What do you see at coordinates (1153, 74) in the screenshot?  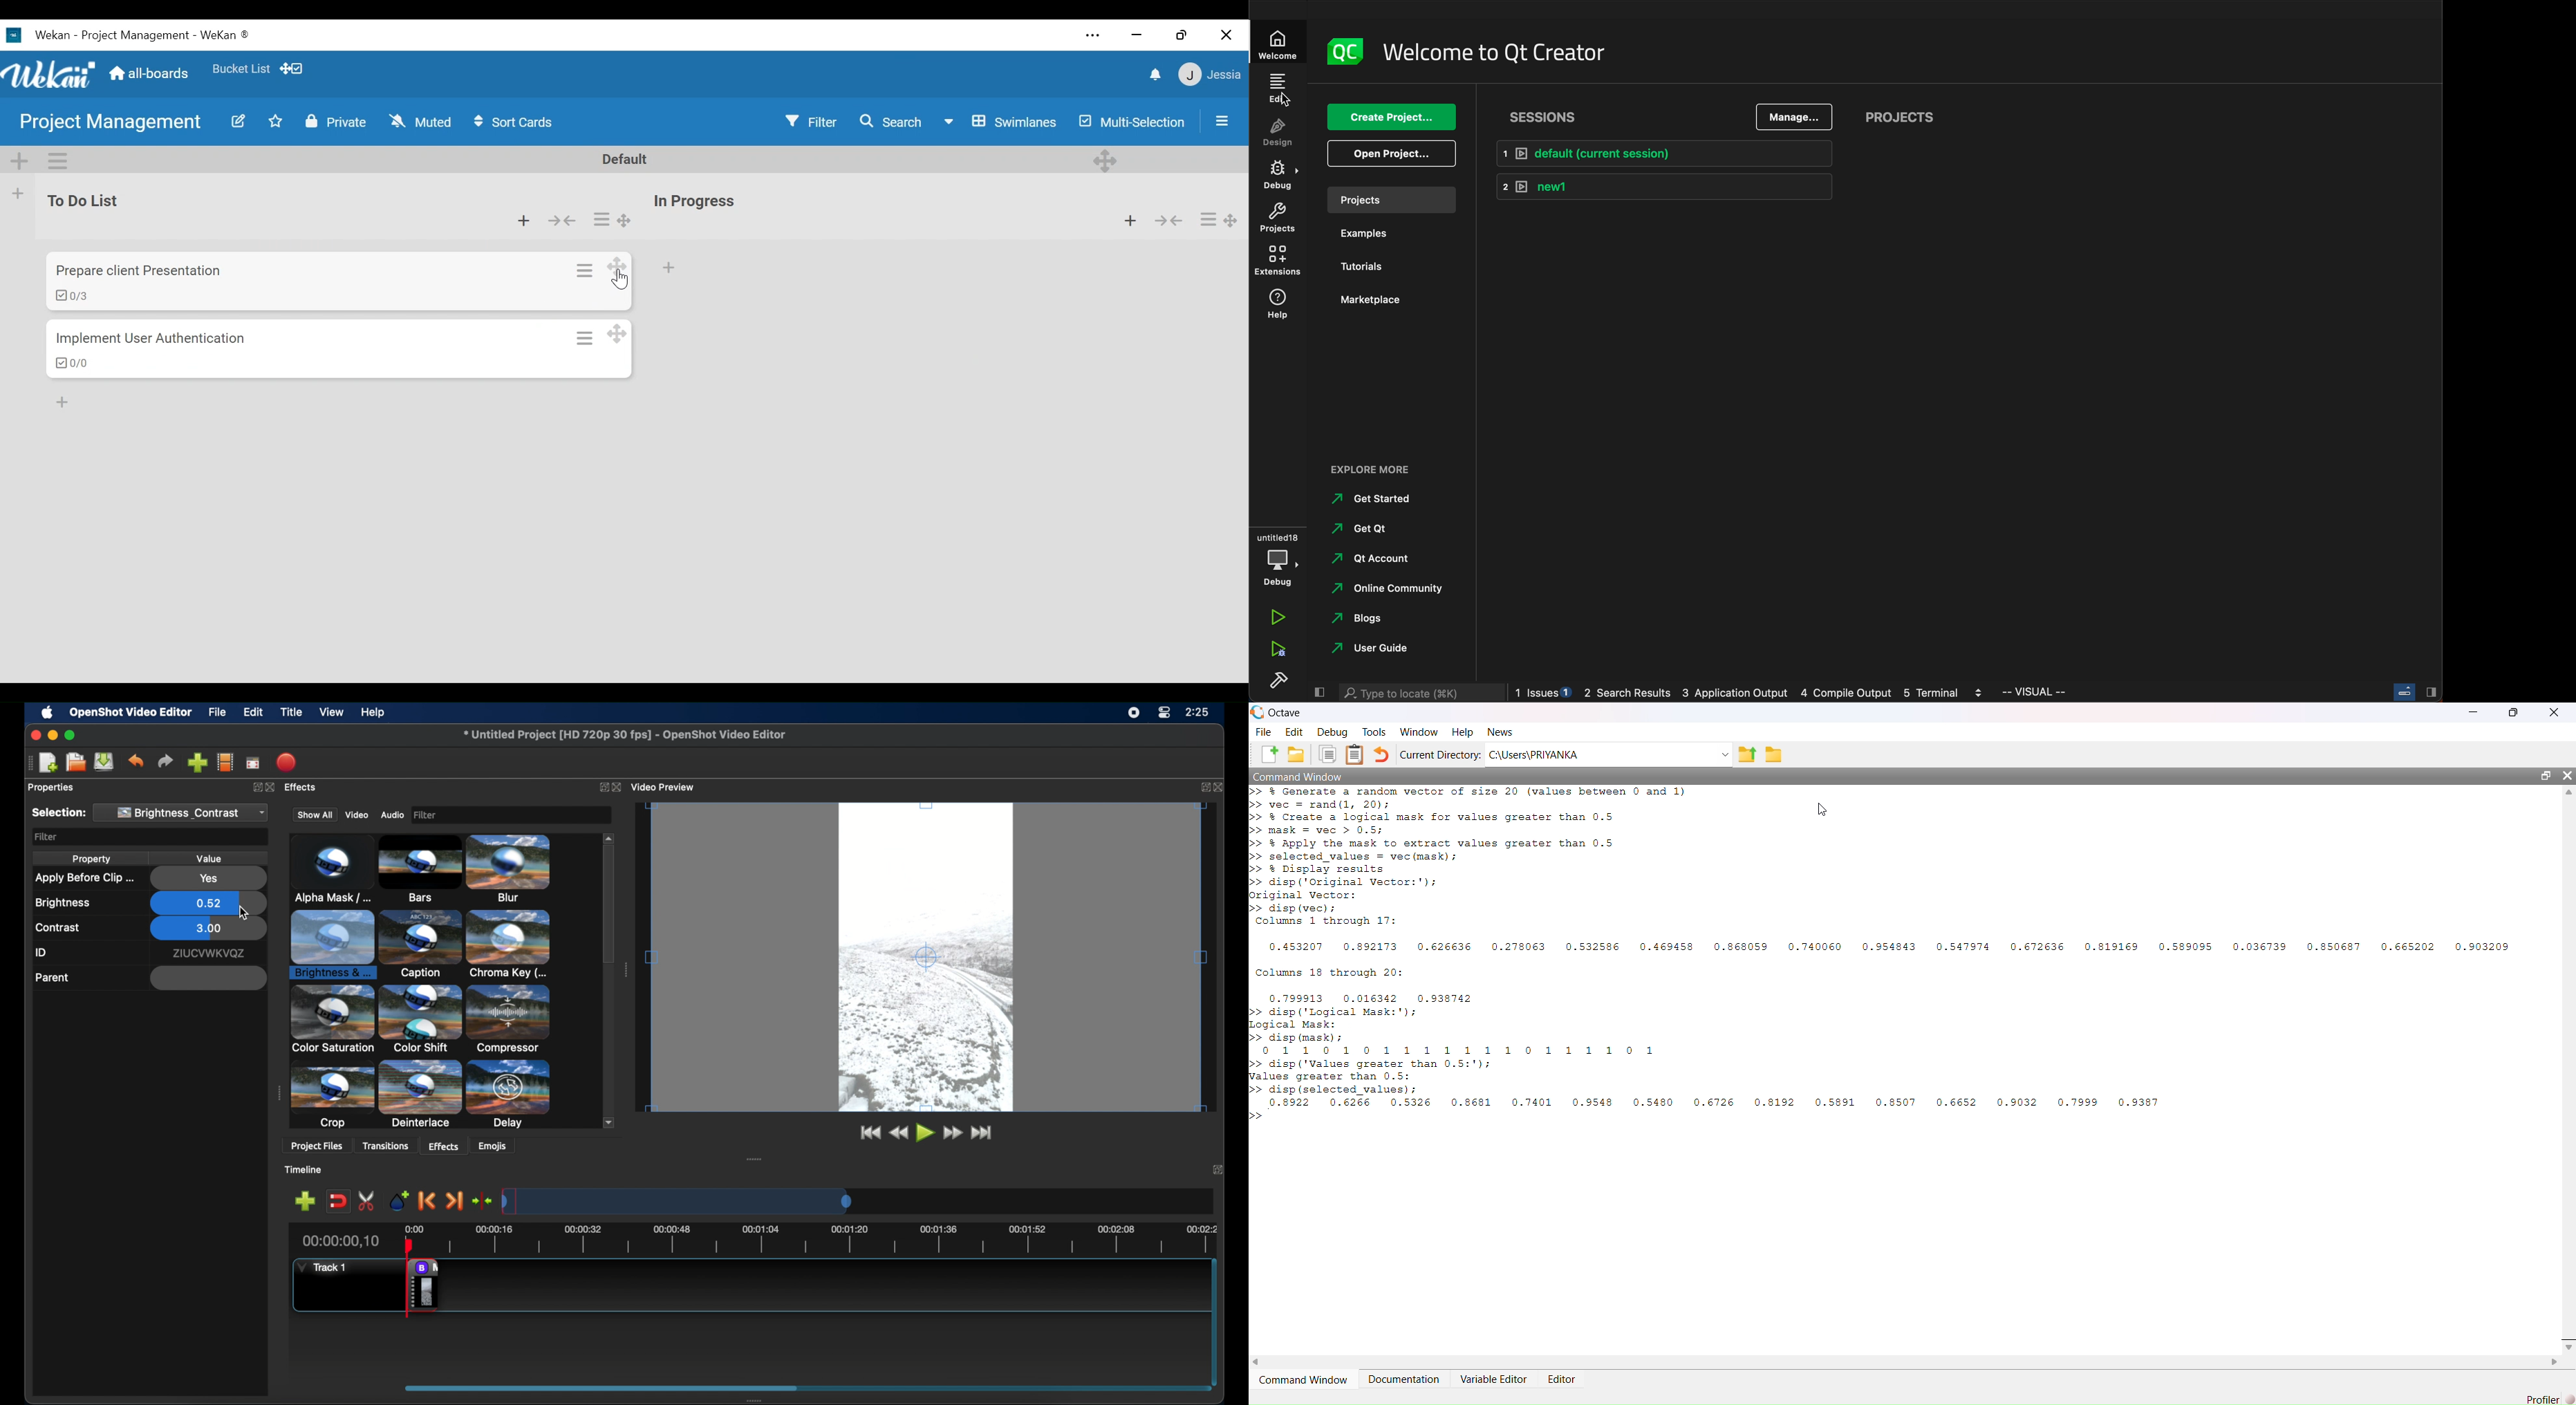 I see `notifications` at bounding box center [1153, 74].